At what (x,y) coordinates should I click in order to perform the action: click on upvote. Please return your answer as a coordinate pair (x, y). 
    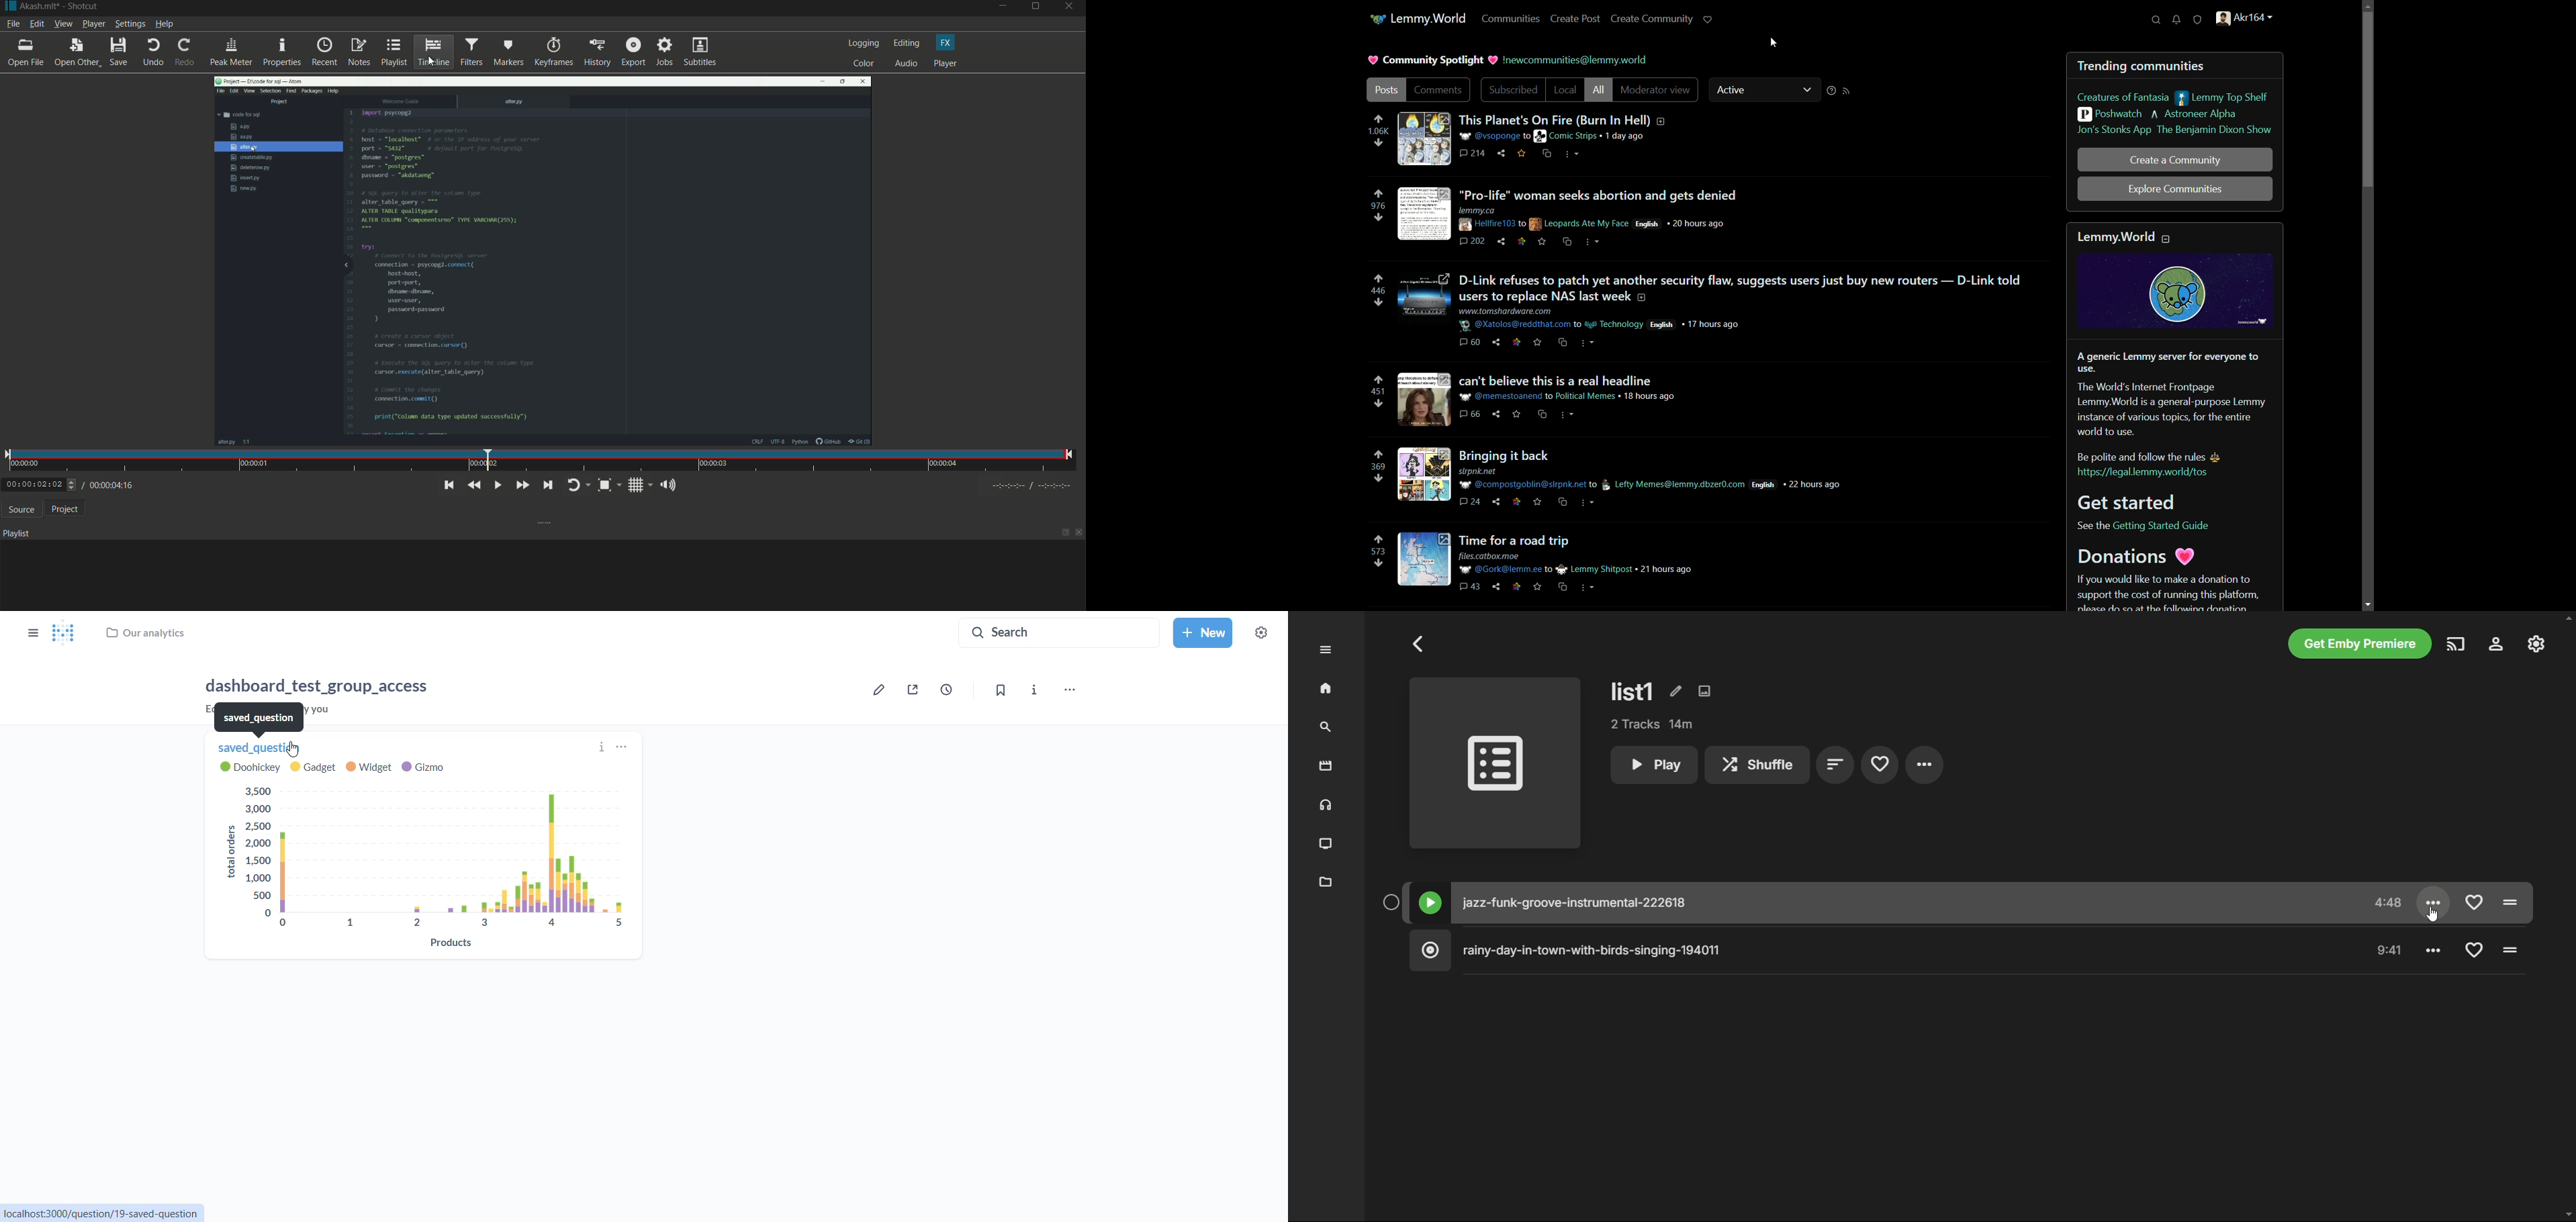
    Looking at the image, I should click on (1378, 119).